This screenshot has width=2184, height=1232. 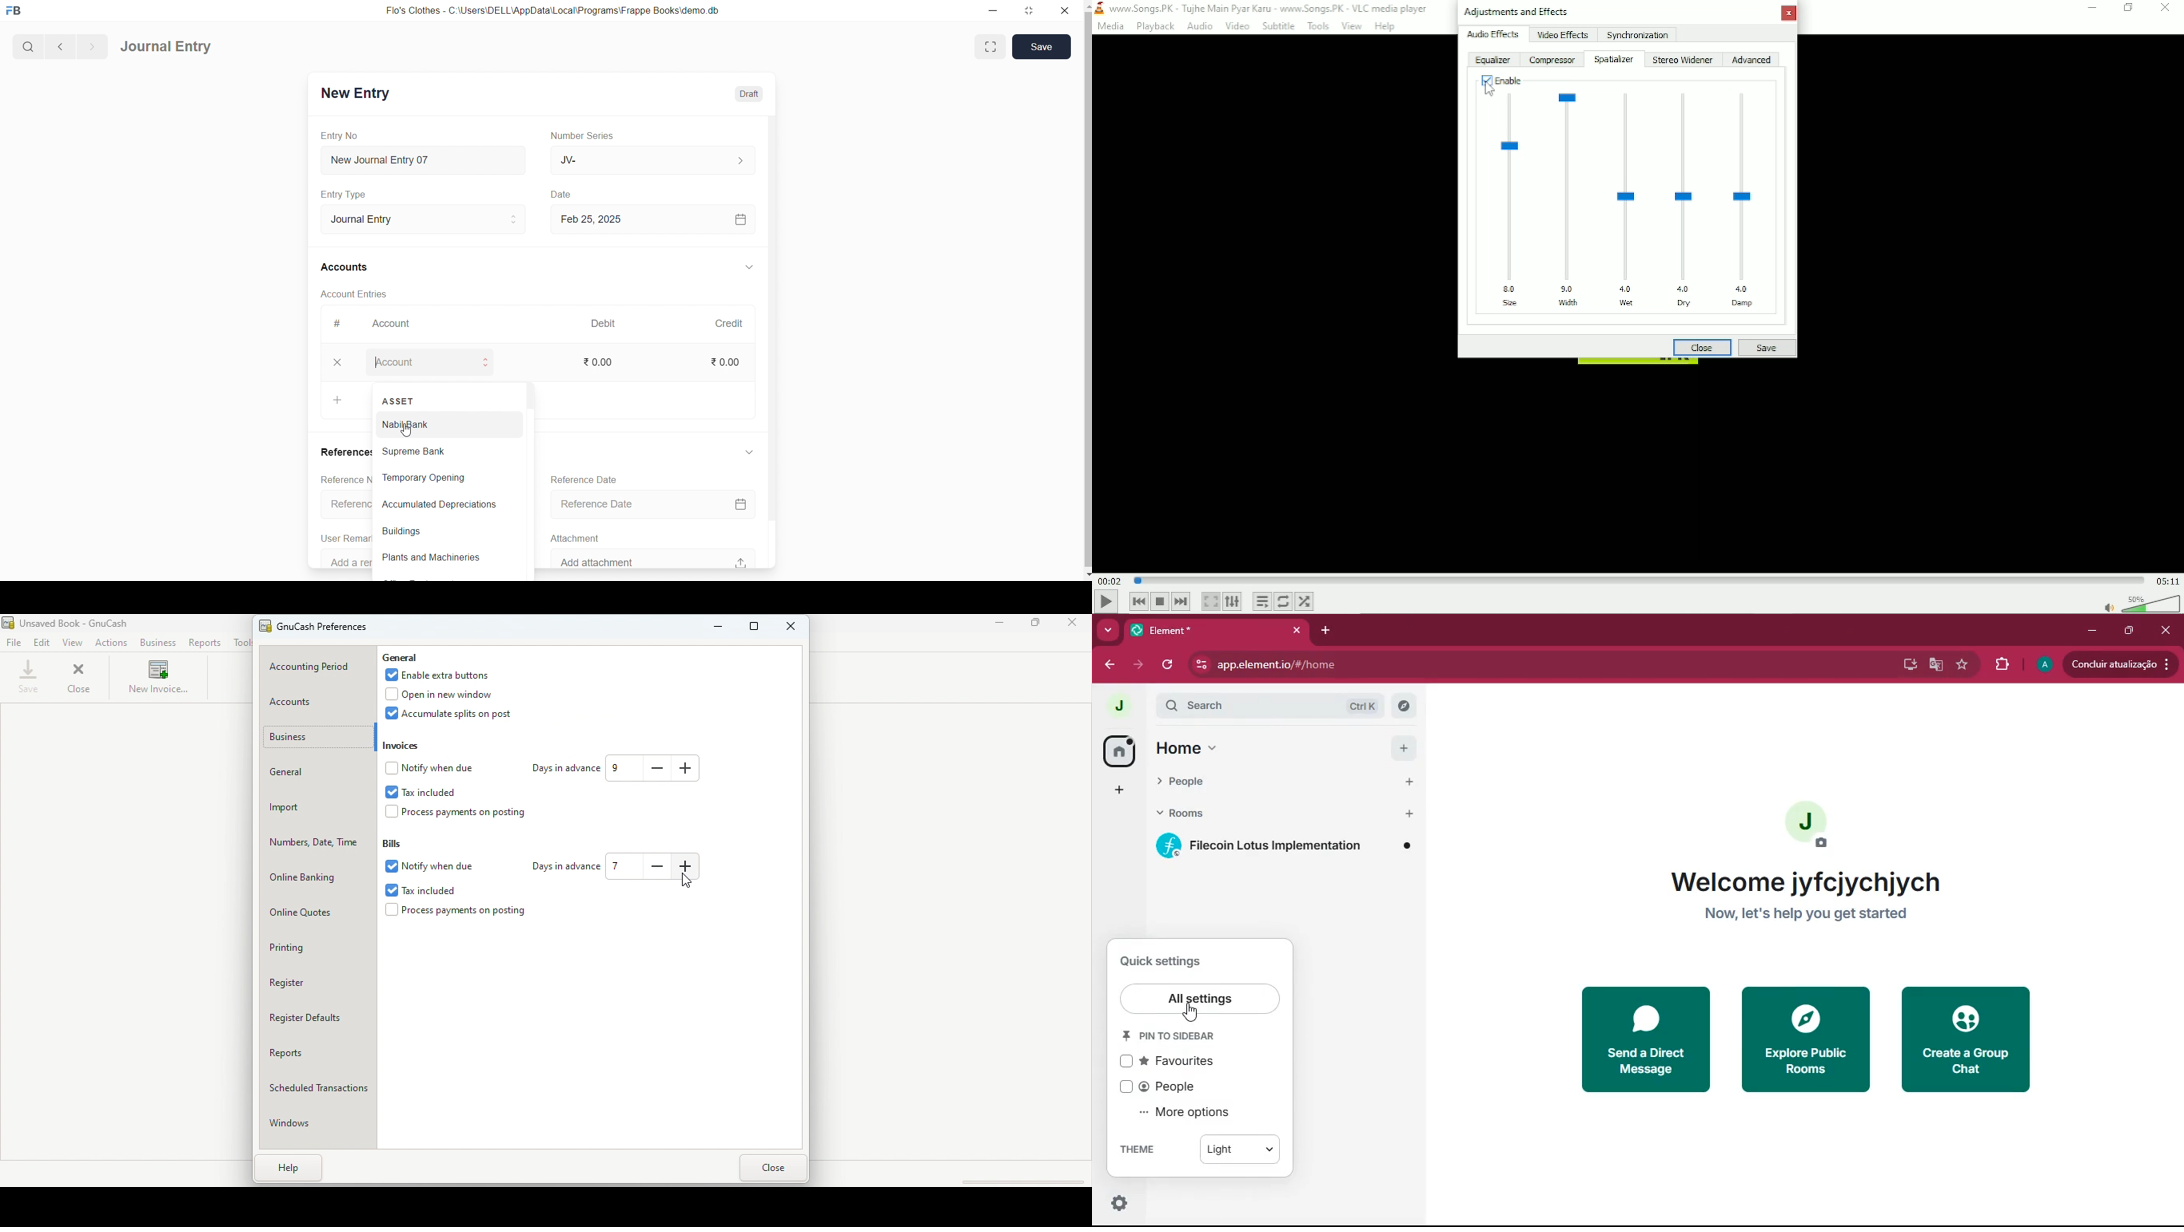 What do you see at coordinates (317, 628) in the screenshot?
I see `Gnu Cash preferences` at bounding box center [317, 628].